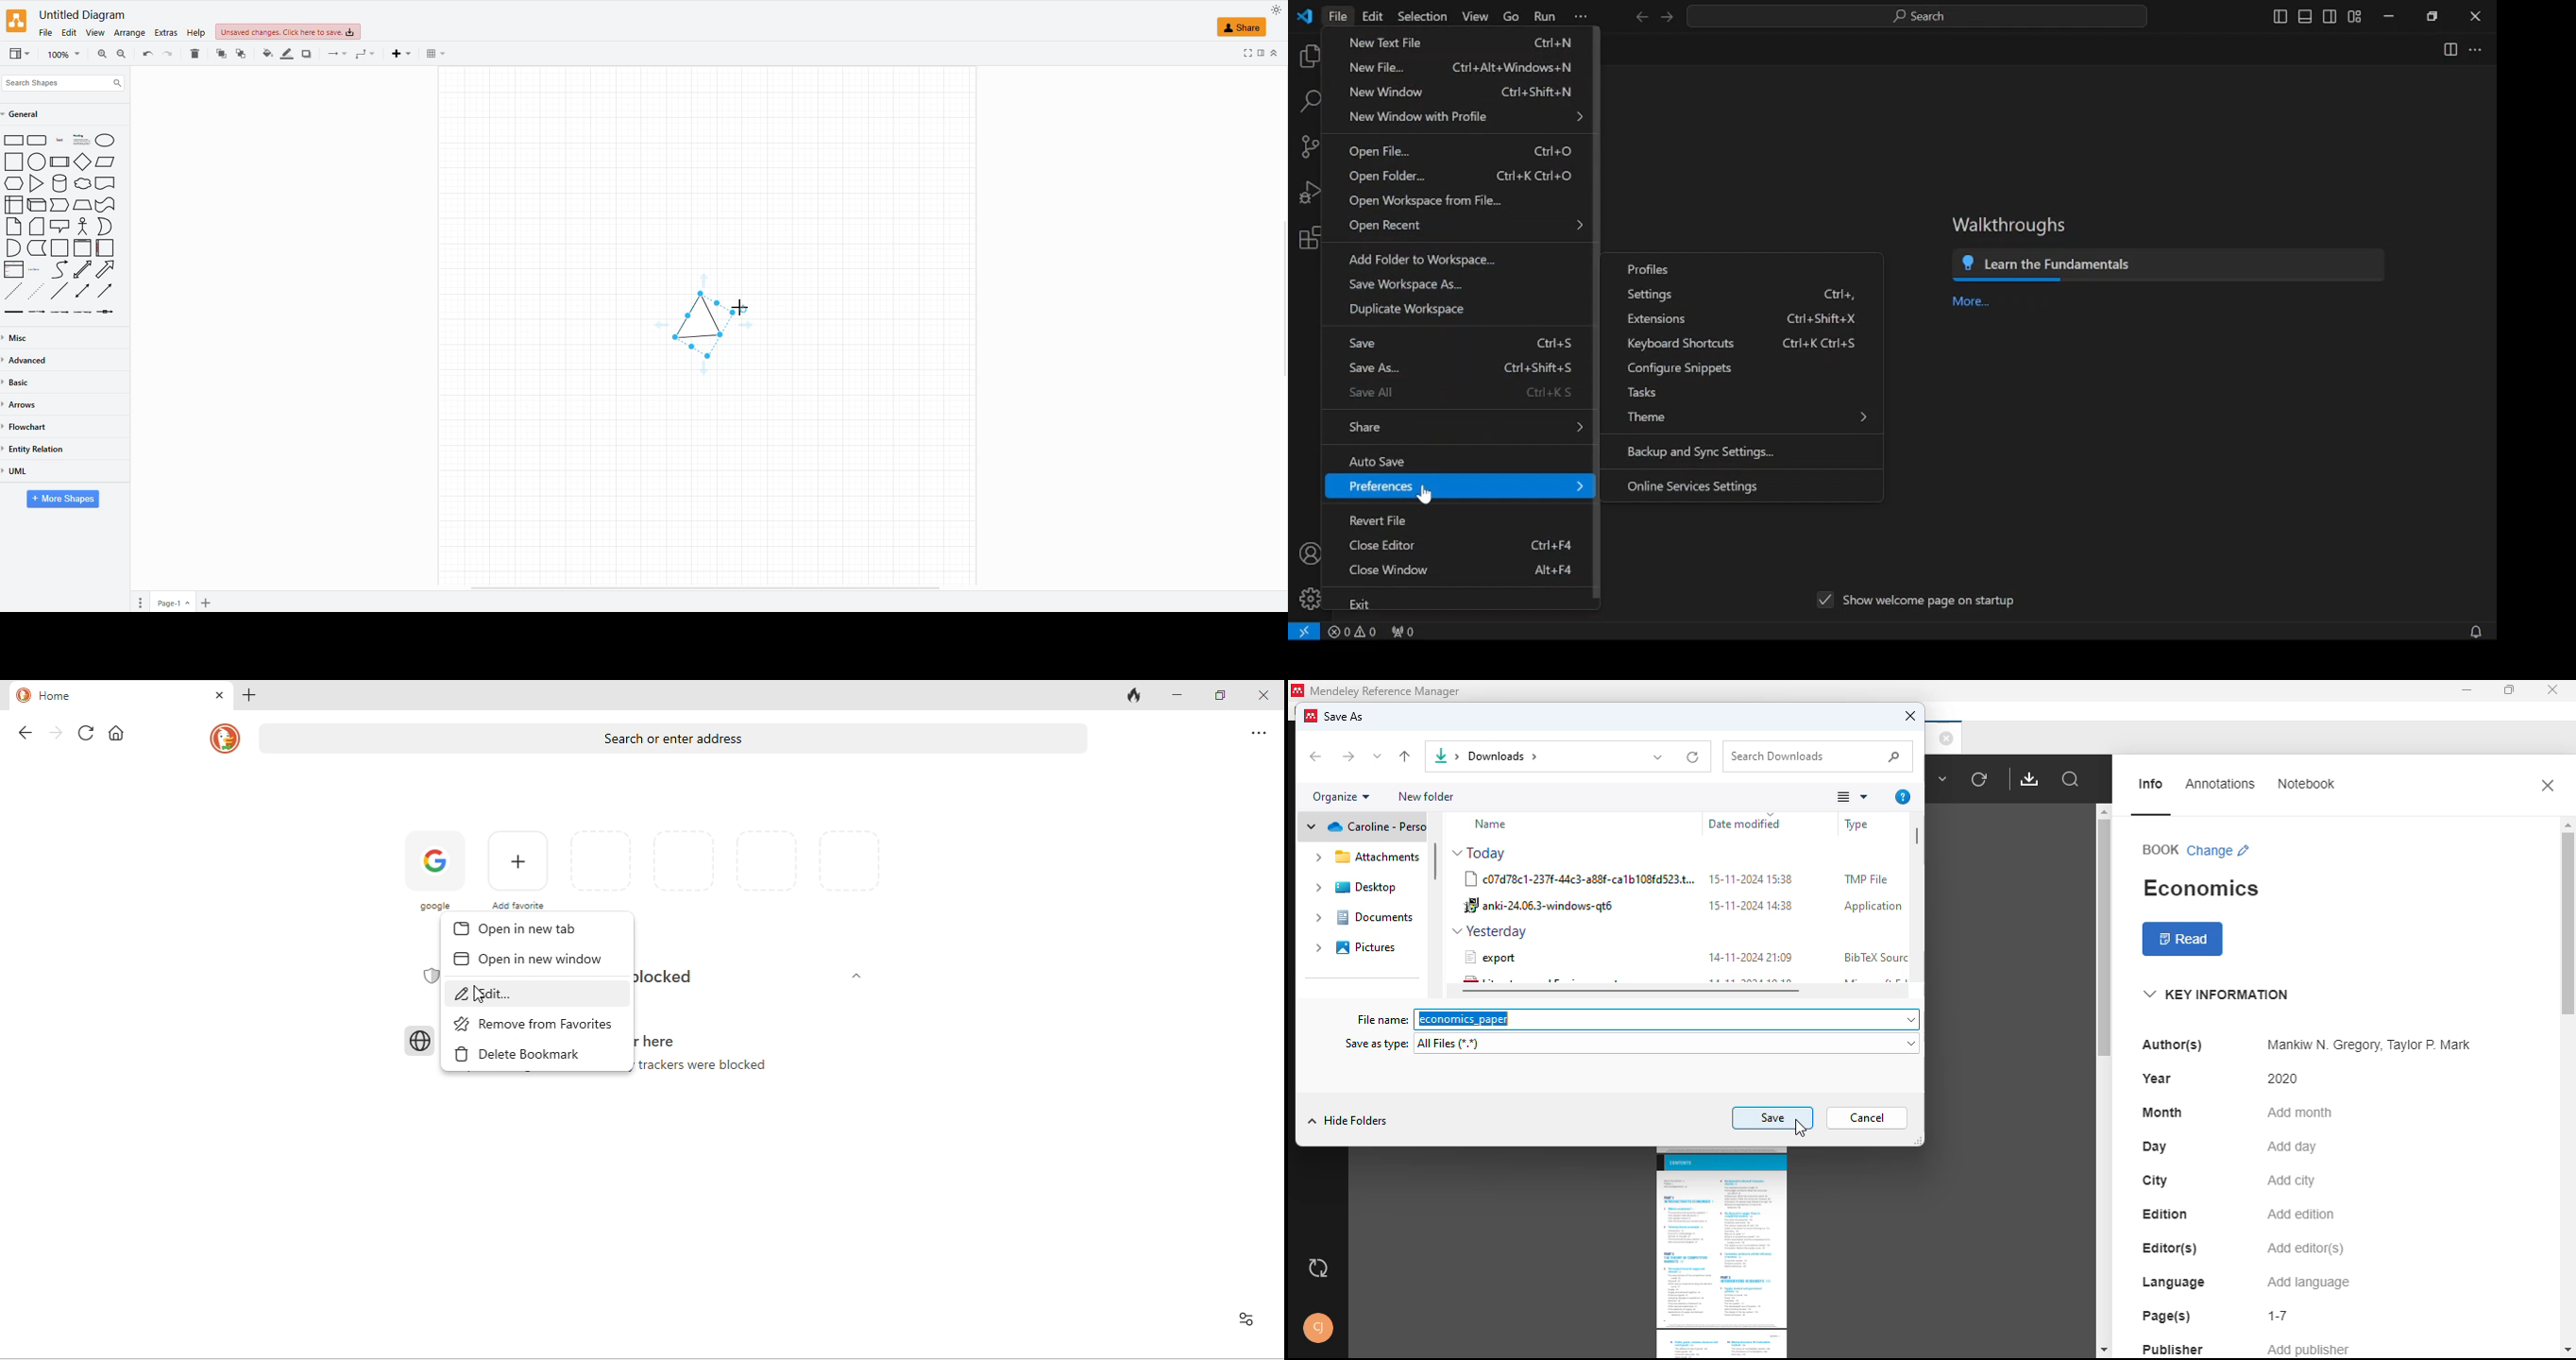  Describe the element at coordinates (13, 205) in the screenshot. I see `Table` at that location.